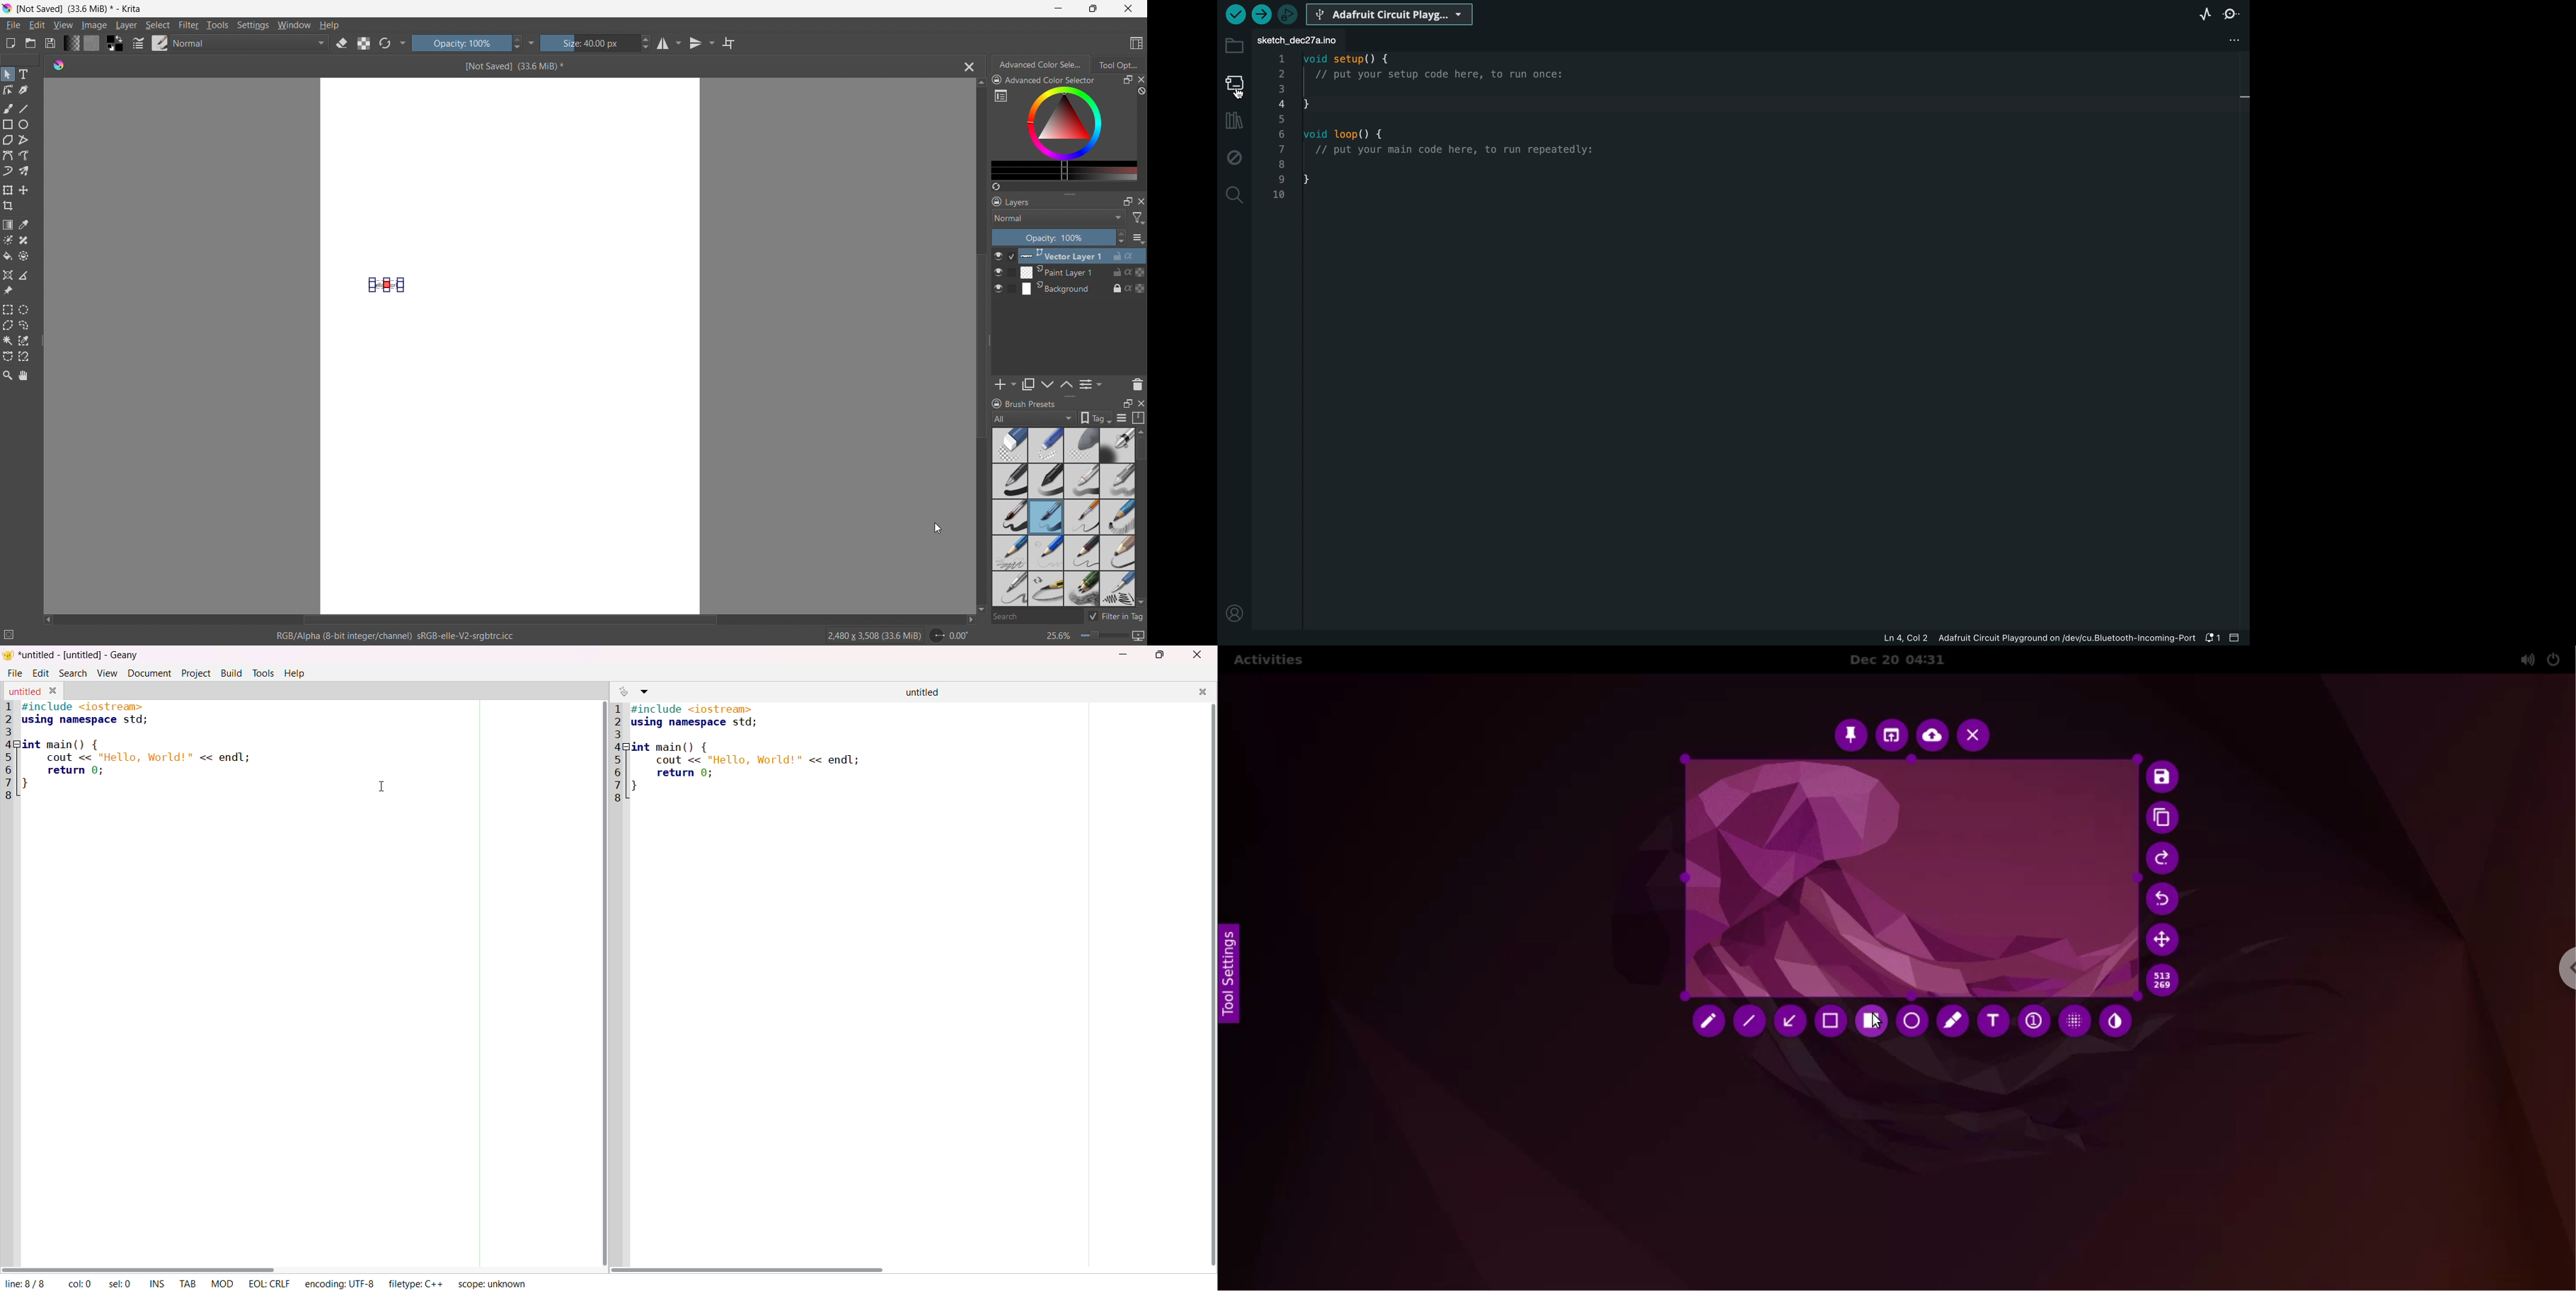  What do you see at coordinates (990, 341) in the screenshot?
I see `resize` at bounding box center [990, 341].